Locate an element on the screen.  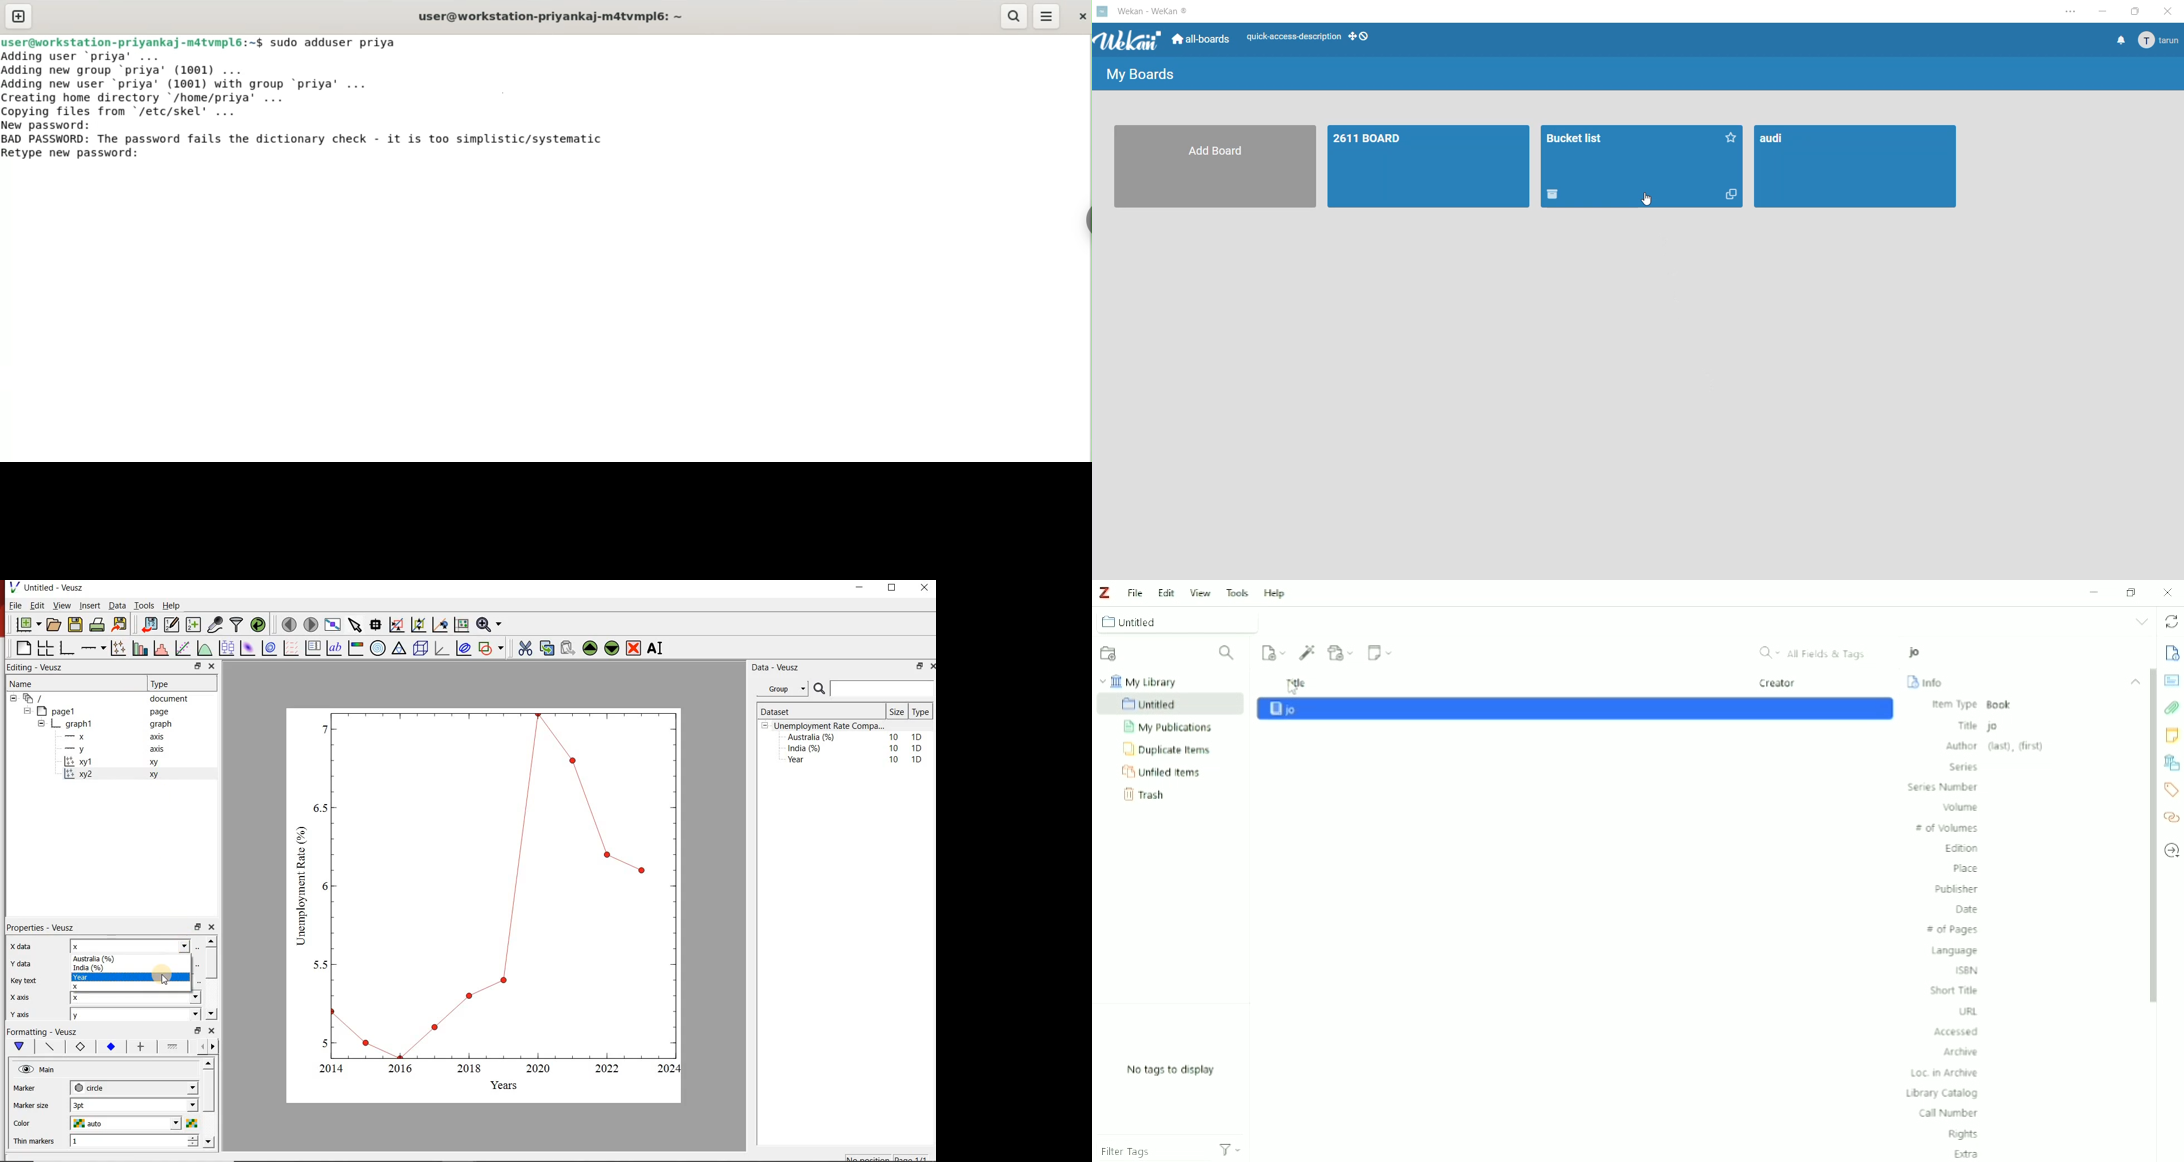
click to recenter graph axes is located at coordinates (441, 624).